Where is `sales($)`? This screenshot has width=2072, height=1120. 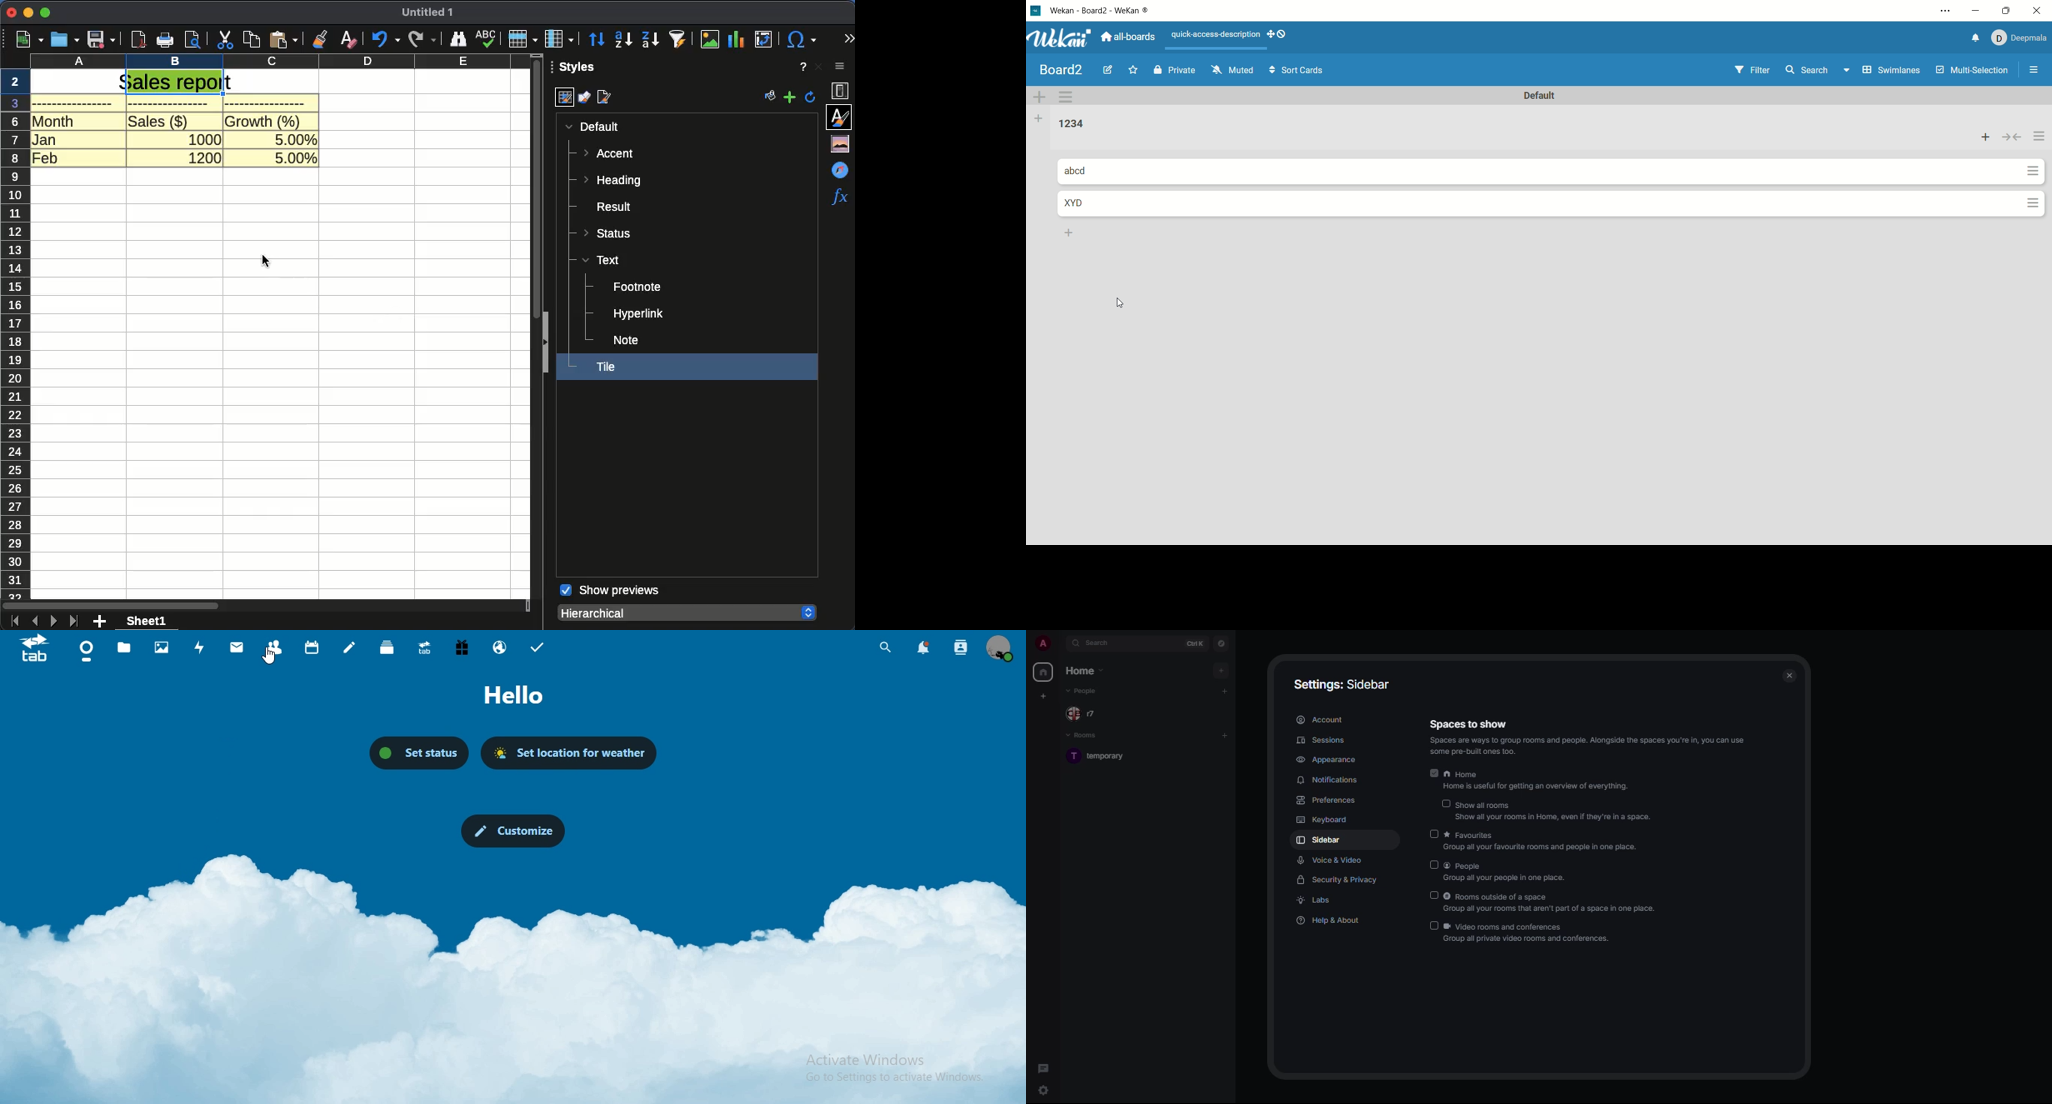 sales($) is located at coordinates (158, 120).